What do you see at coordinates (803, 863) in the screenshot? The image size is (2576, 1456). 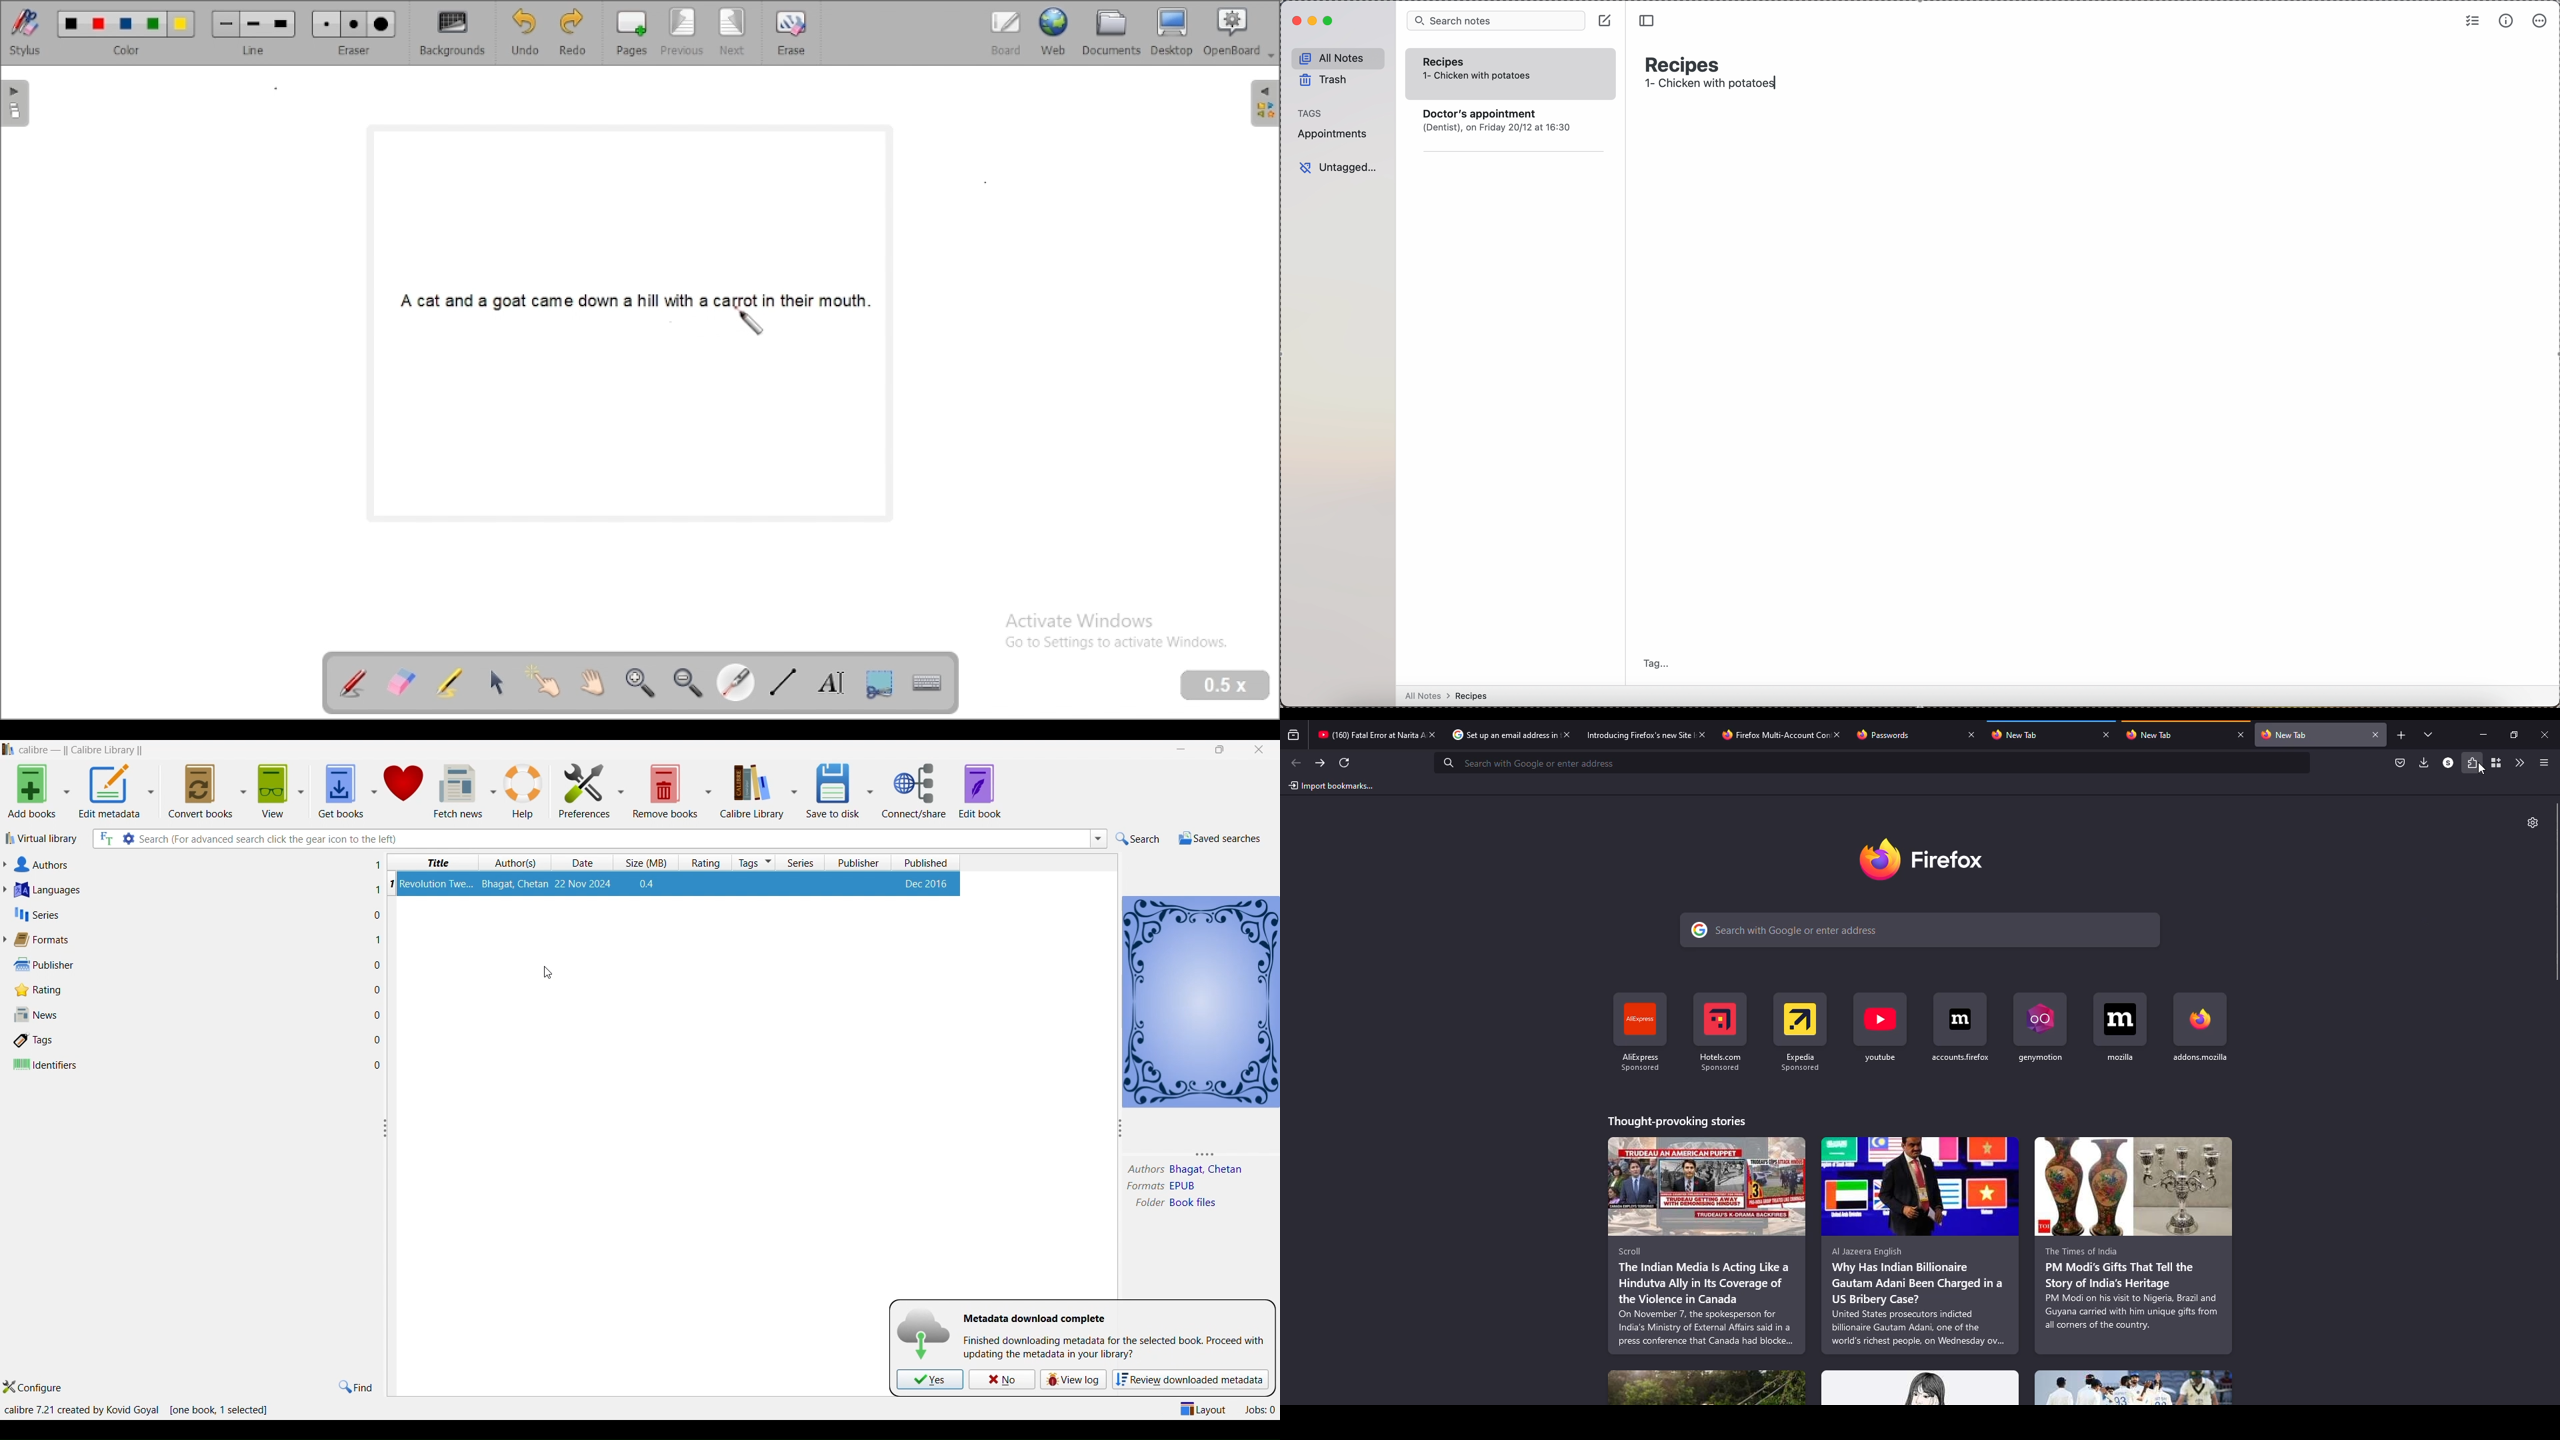 I see `series` at bounding box center [803, 863].